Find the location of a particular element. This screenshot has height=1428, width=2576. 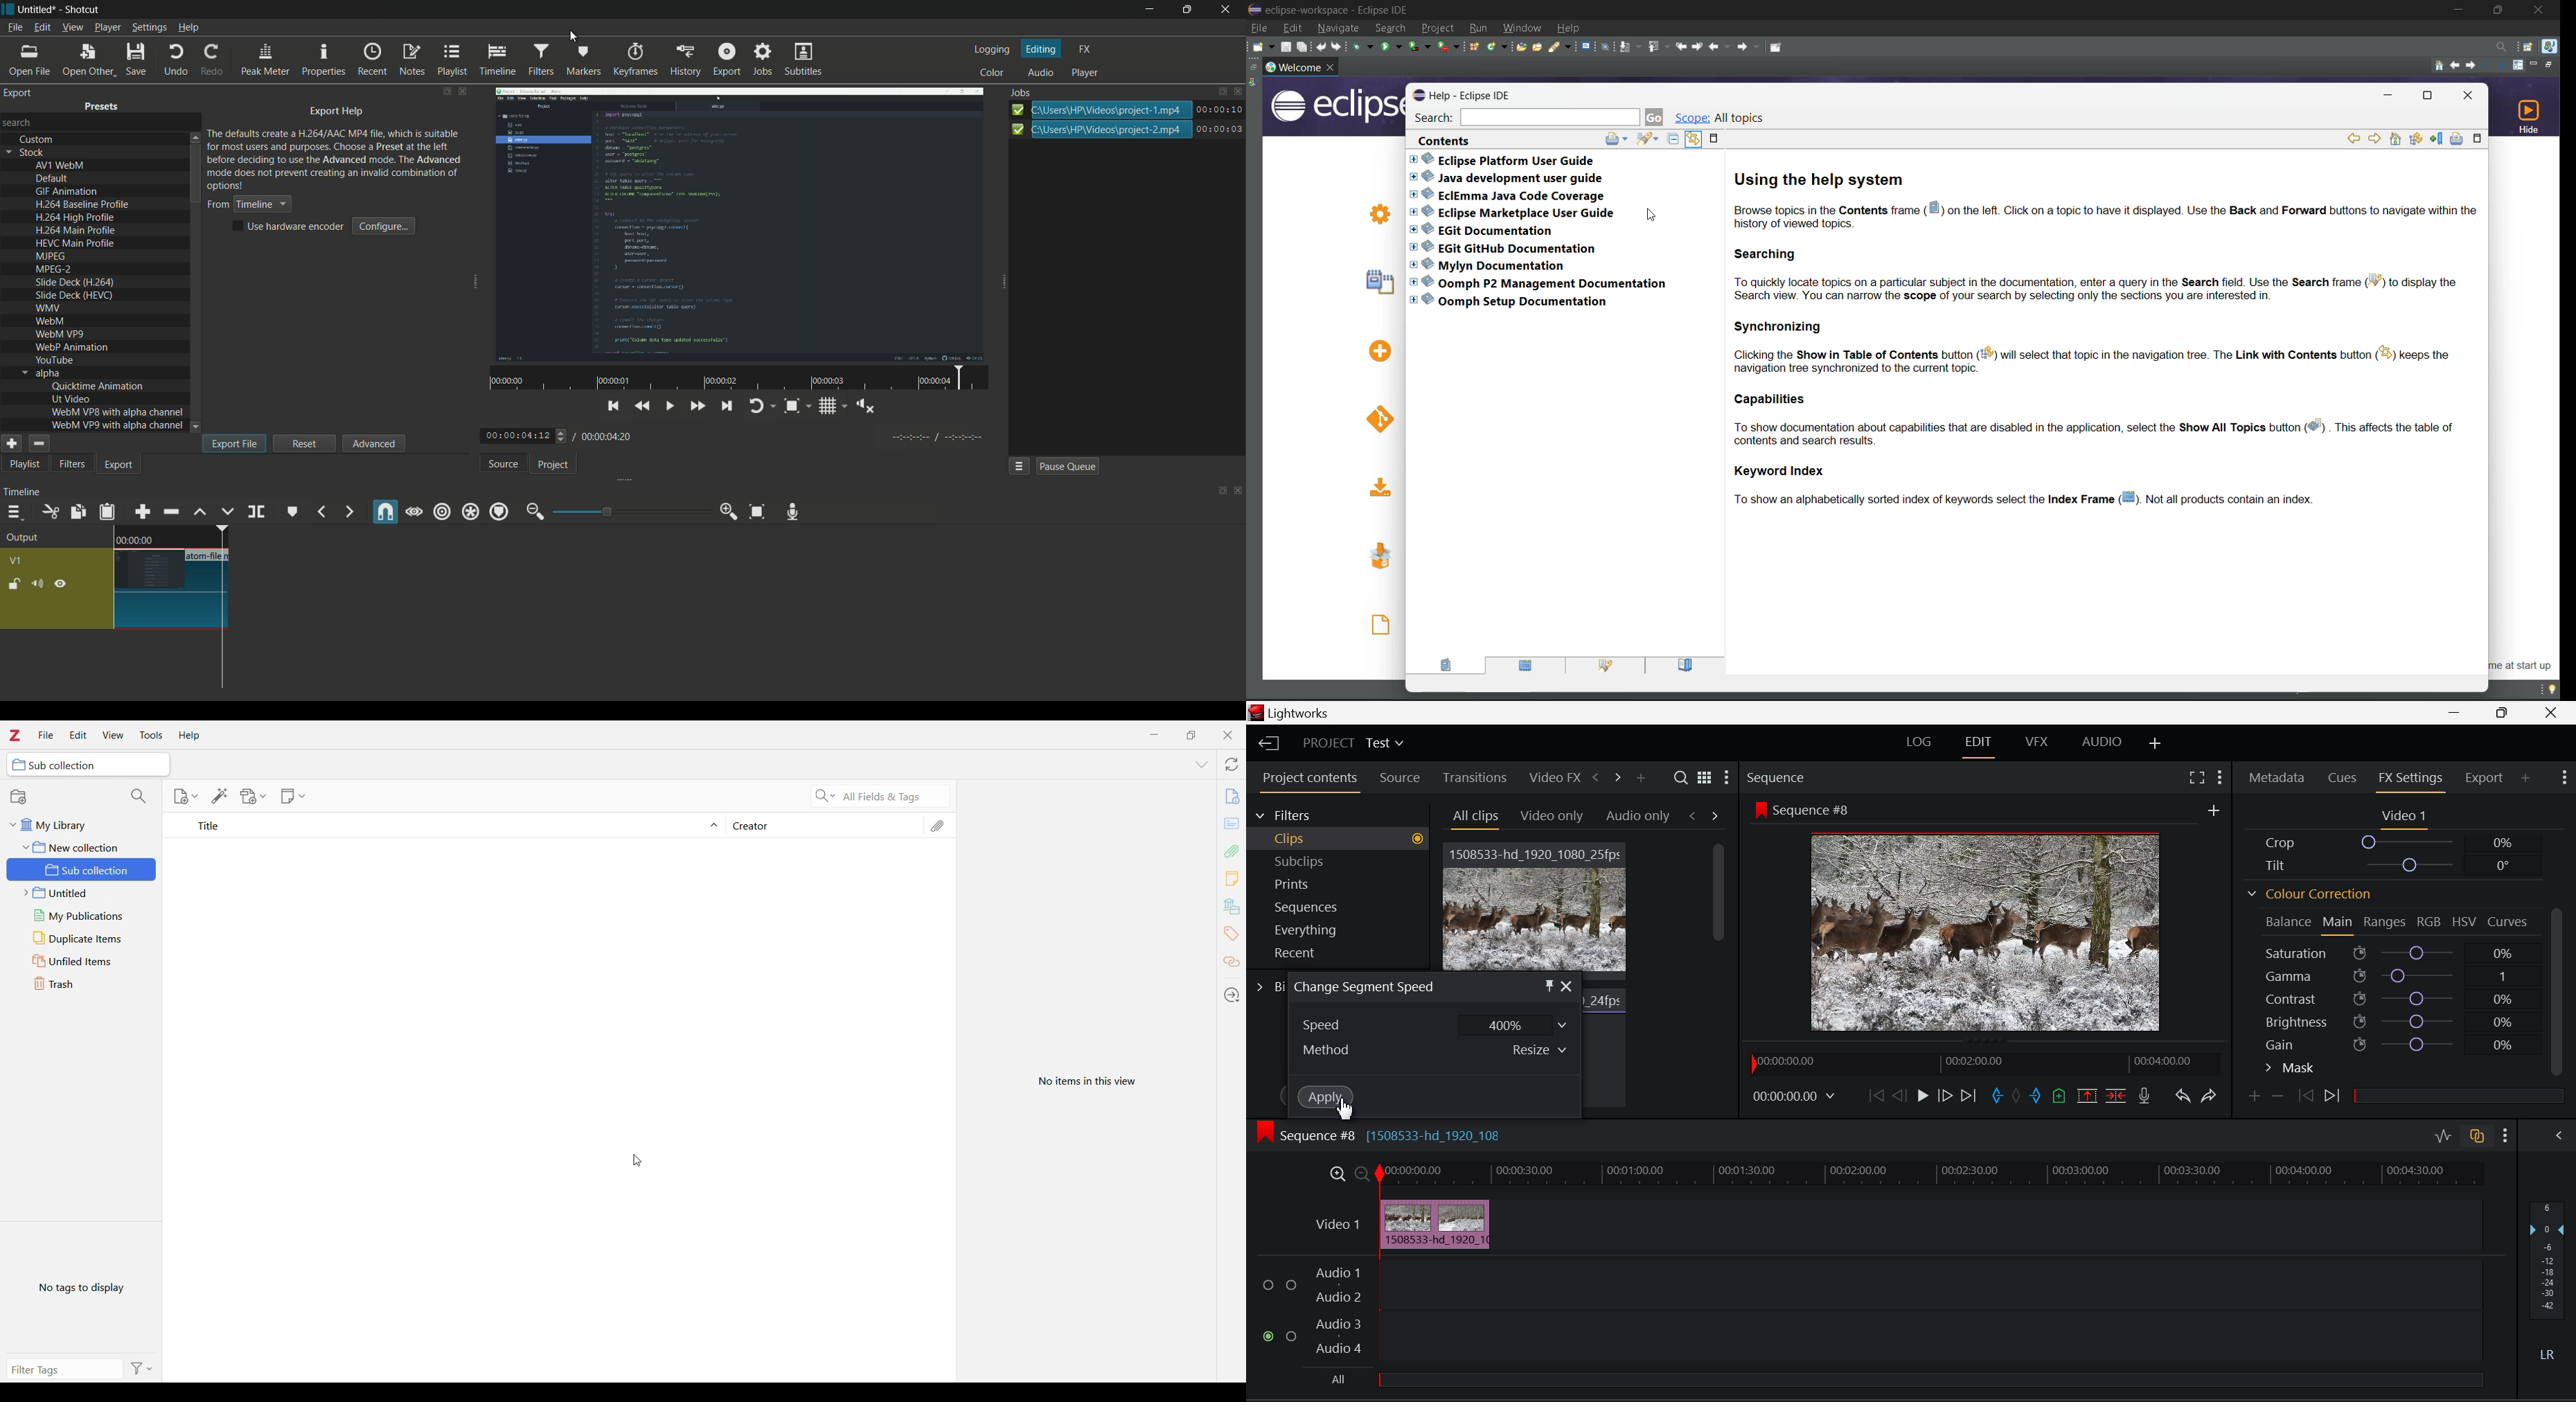

minimize is located at coordinates (1148, 10).